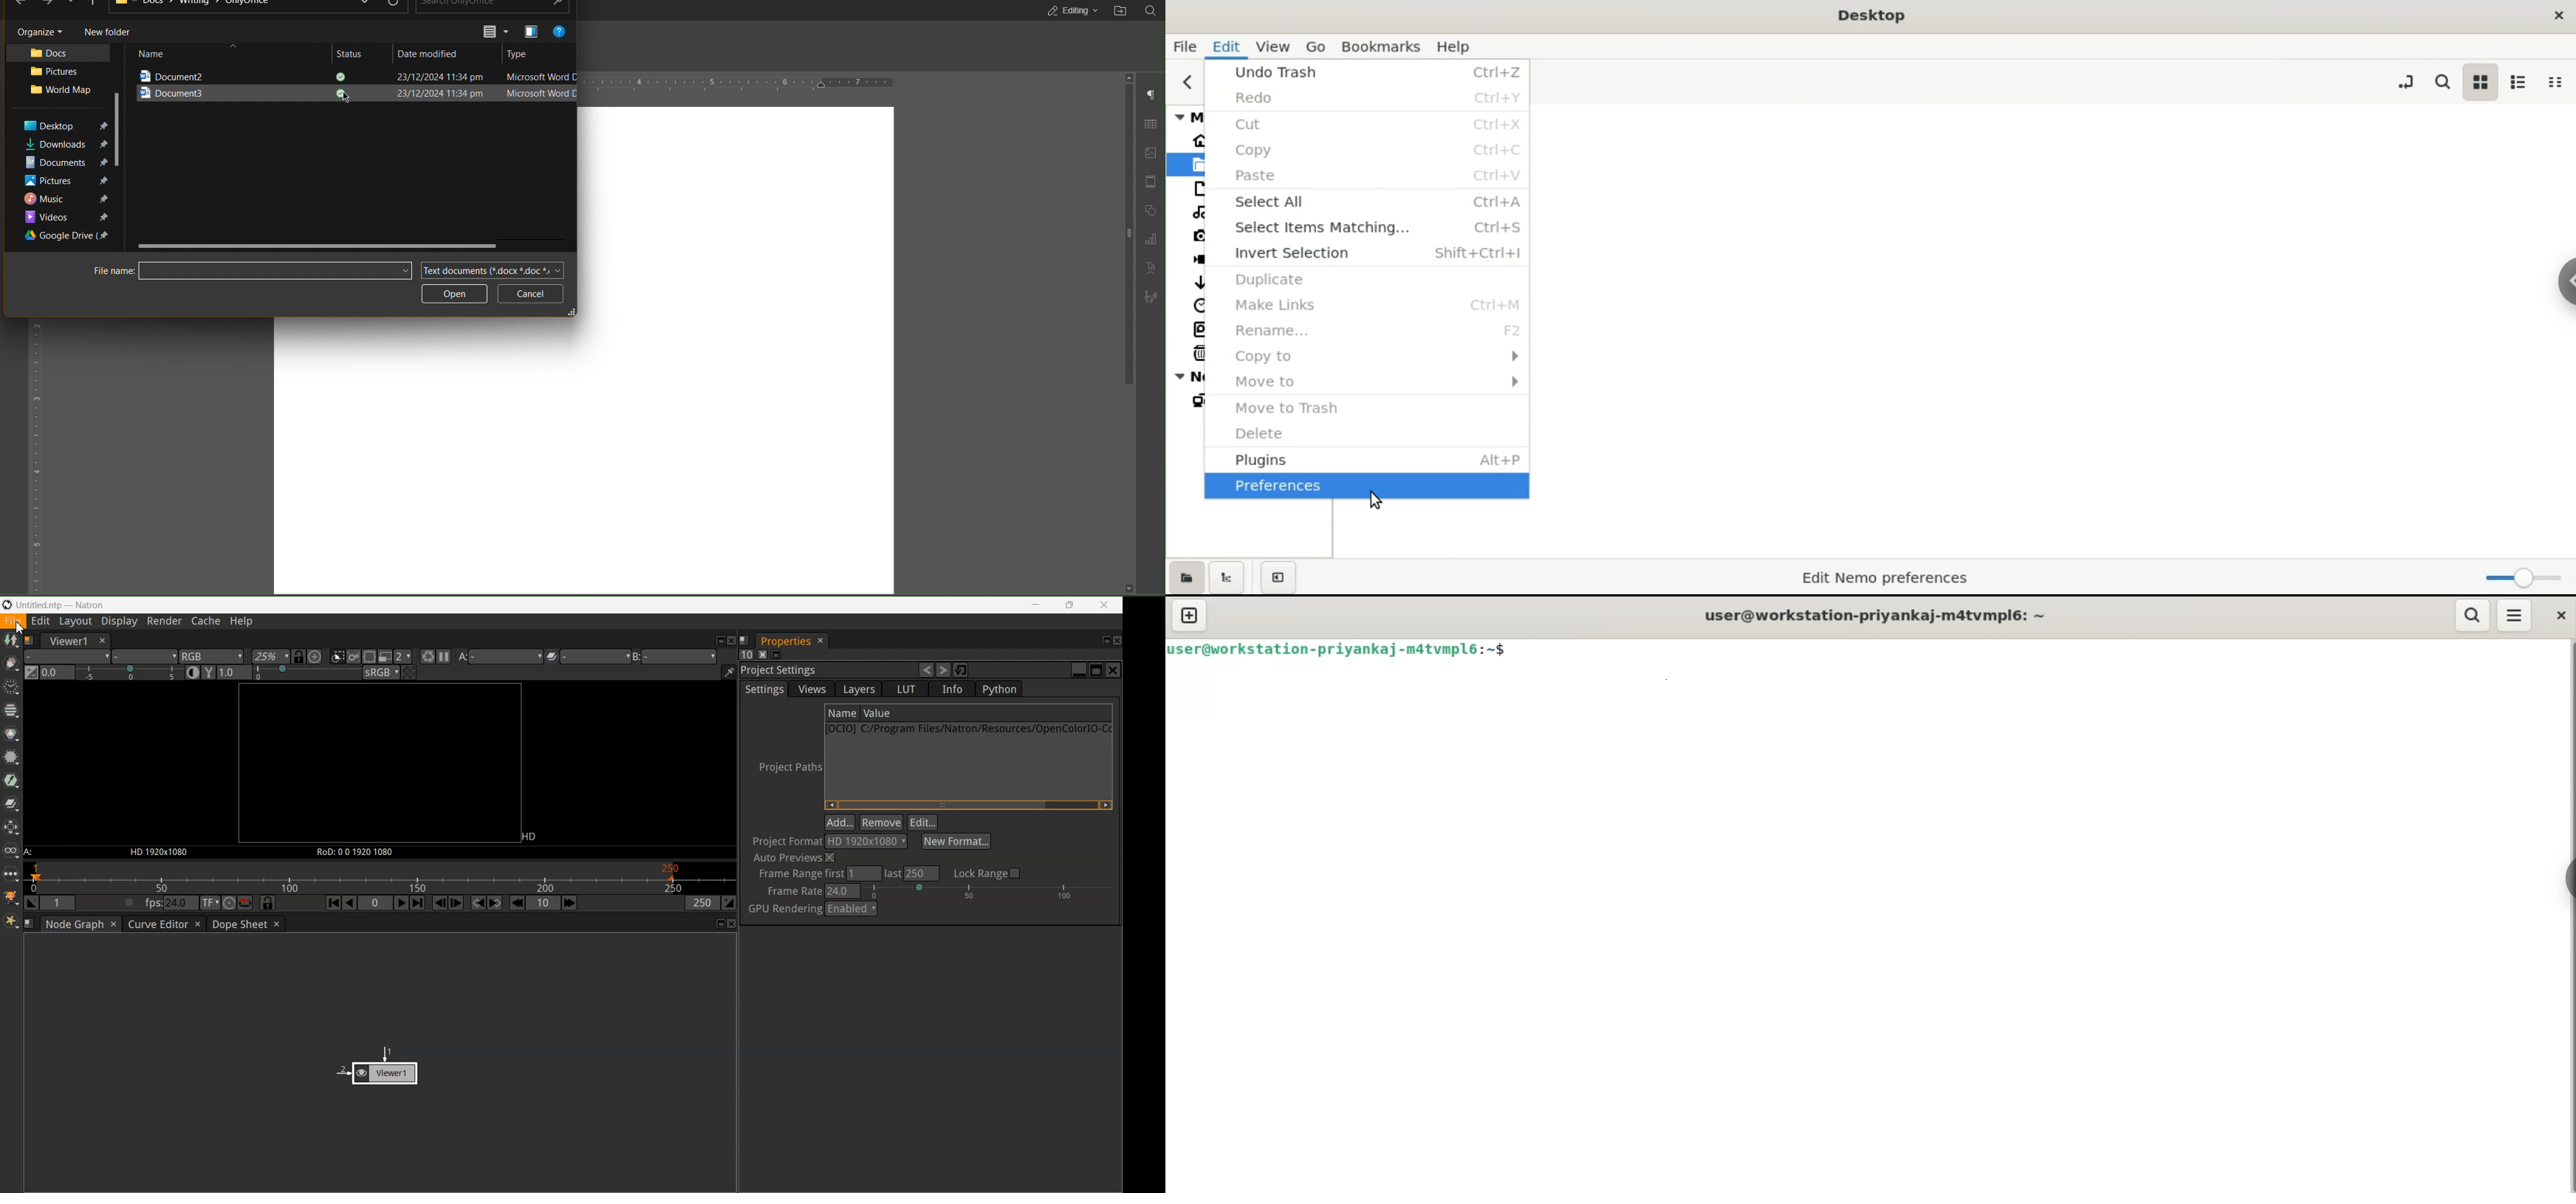 This screenshot has width=2576, height=1204. What do you see at coordinates (1150, 125) in the screenshot?
I see `Table Settings` at bounding box center [1150, 125].